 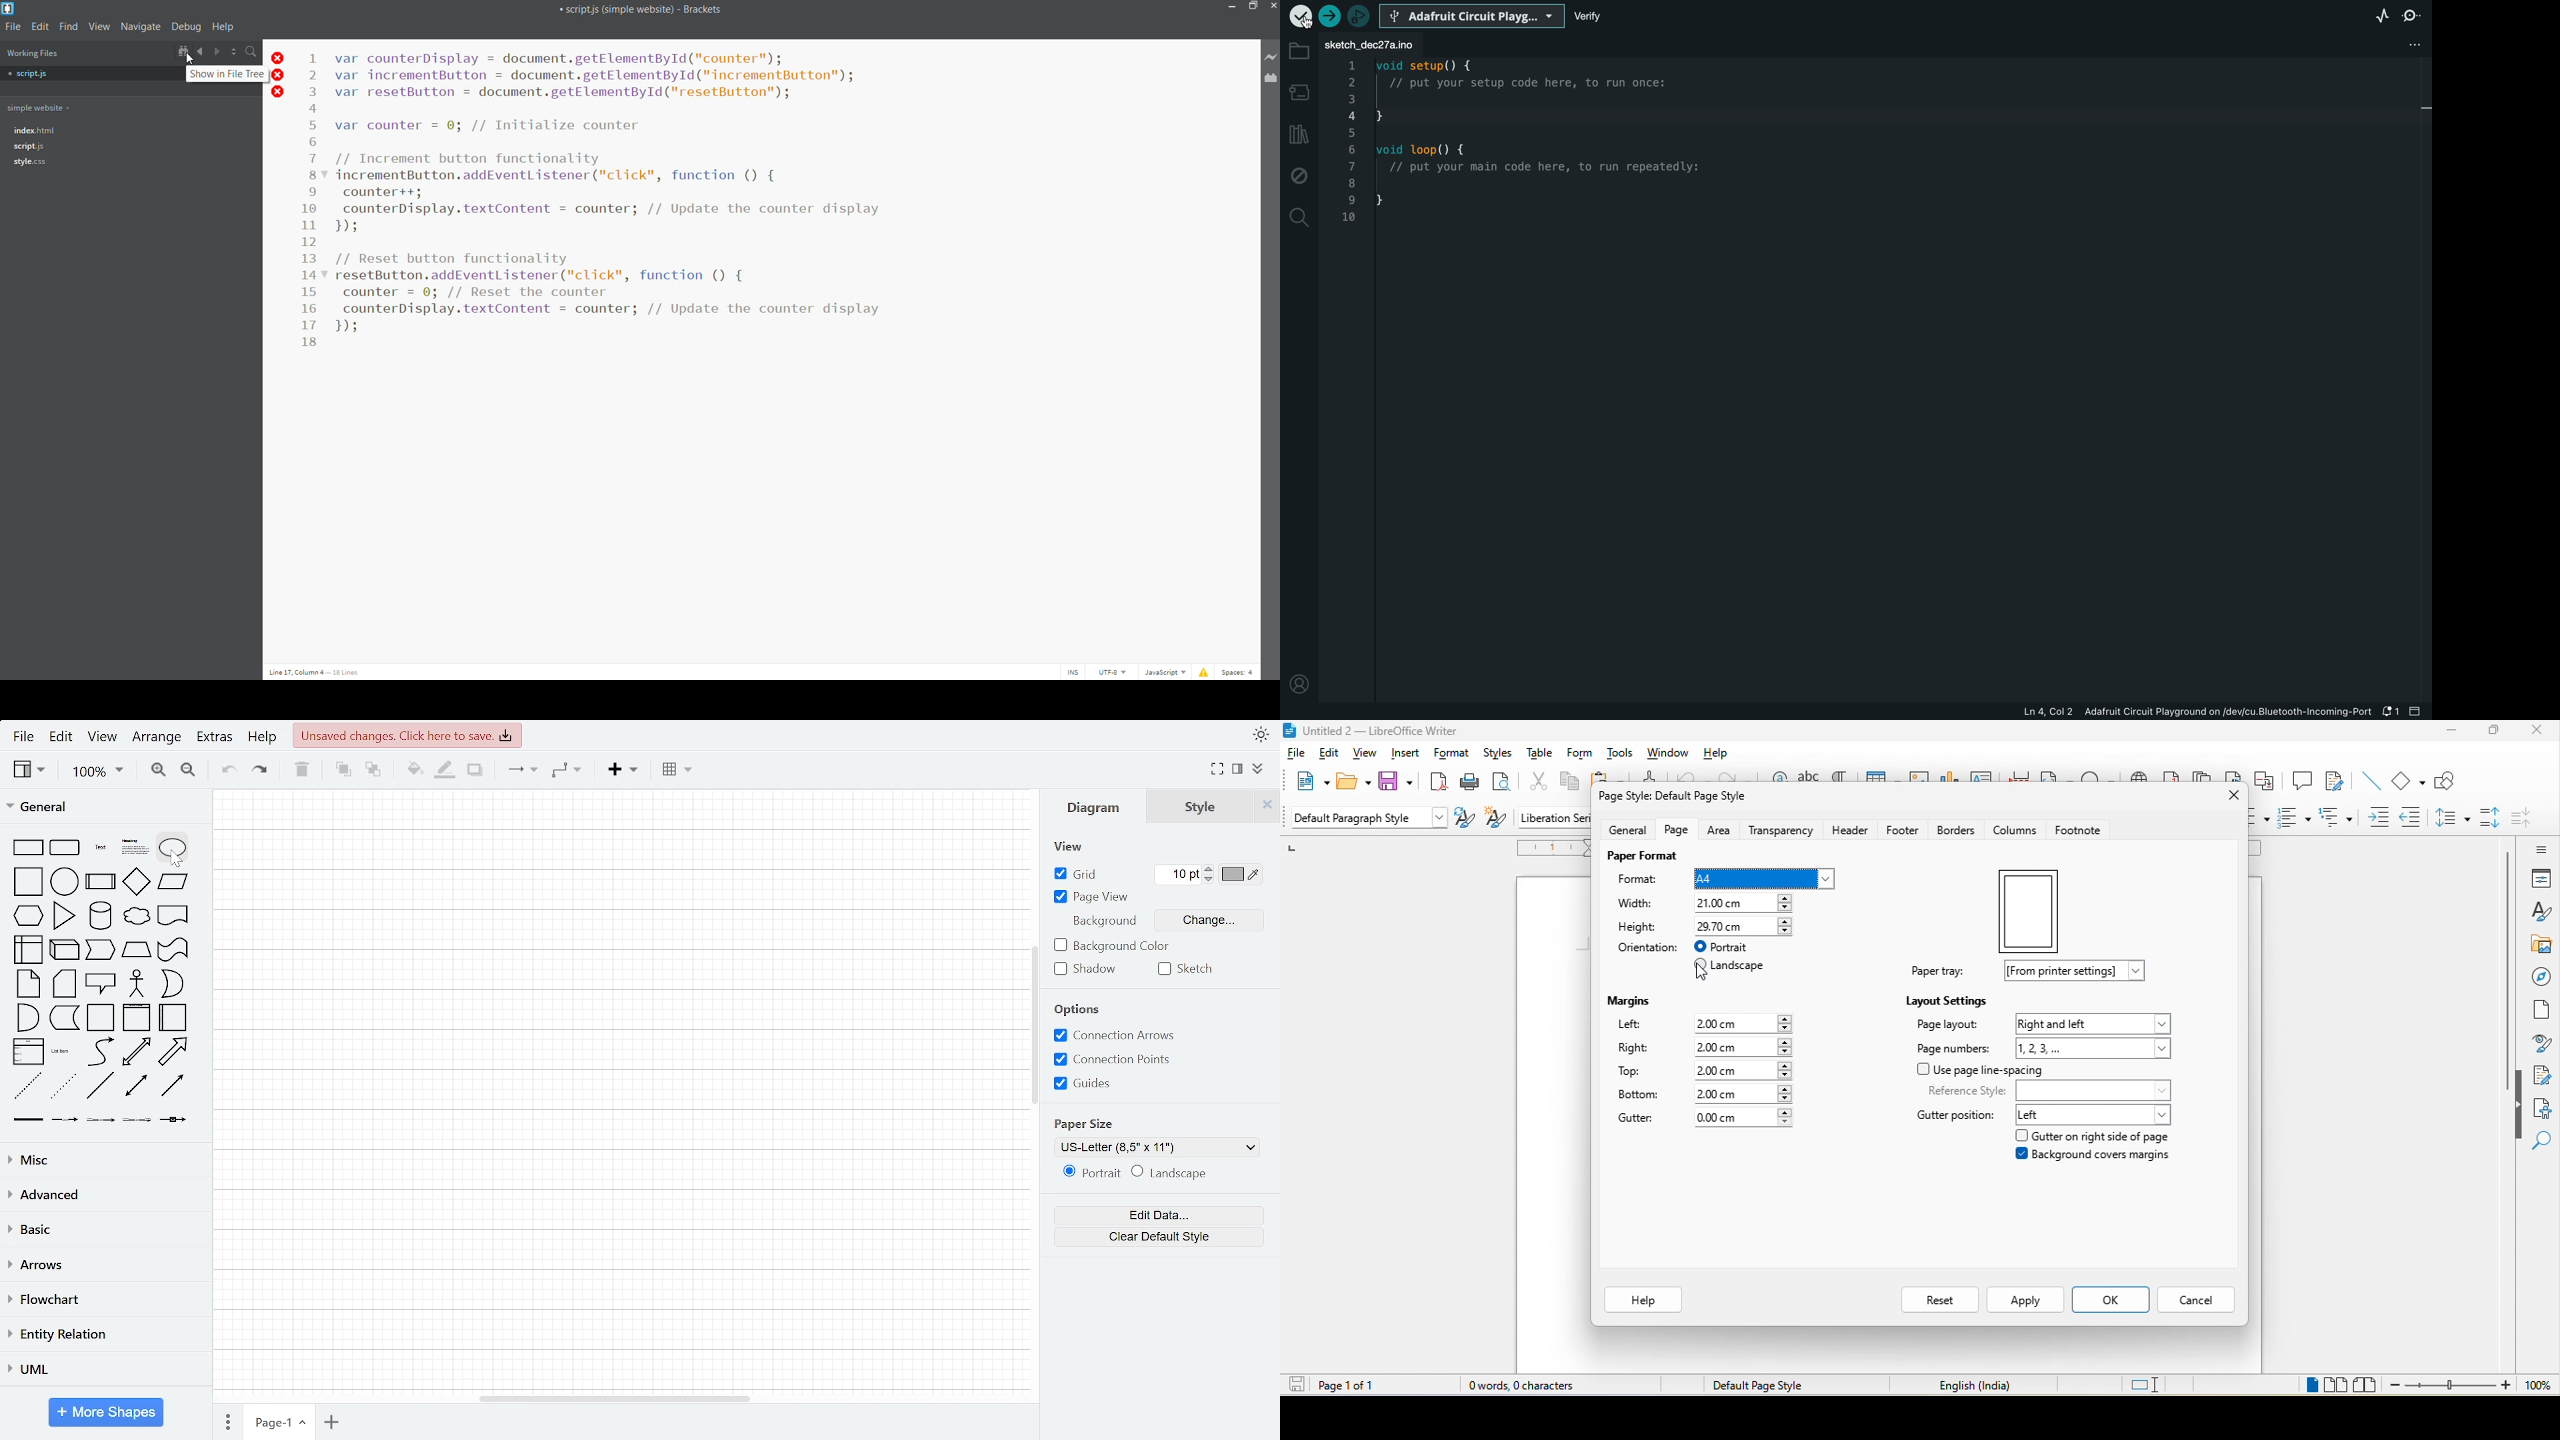 What do you see at coordinates (1237, 769) in the screenshot?
I see `format` at bounding box center [1237, 769].